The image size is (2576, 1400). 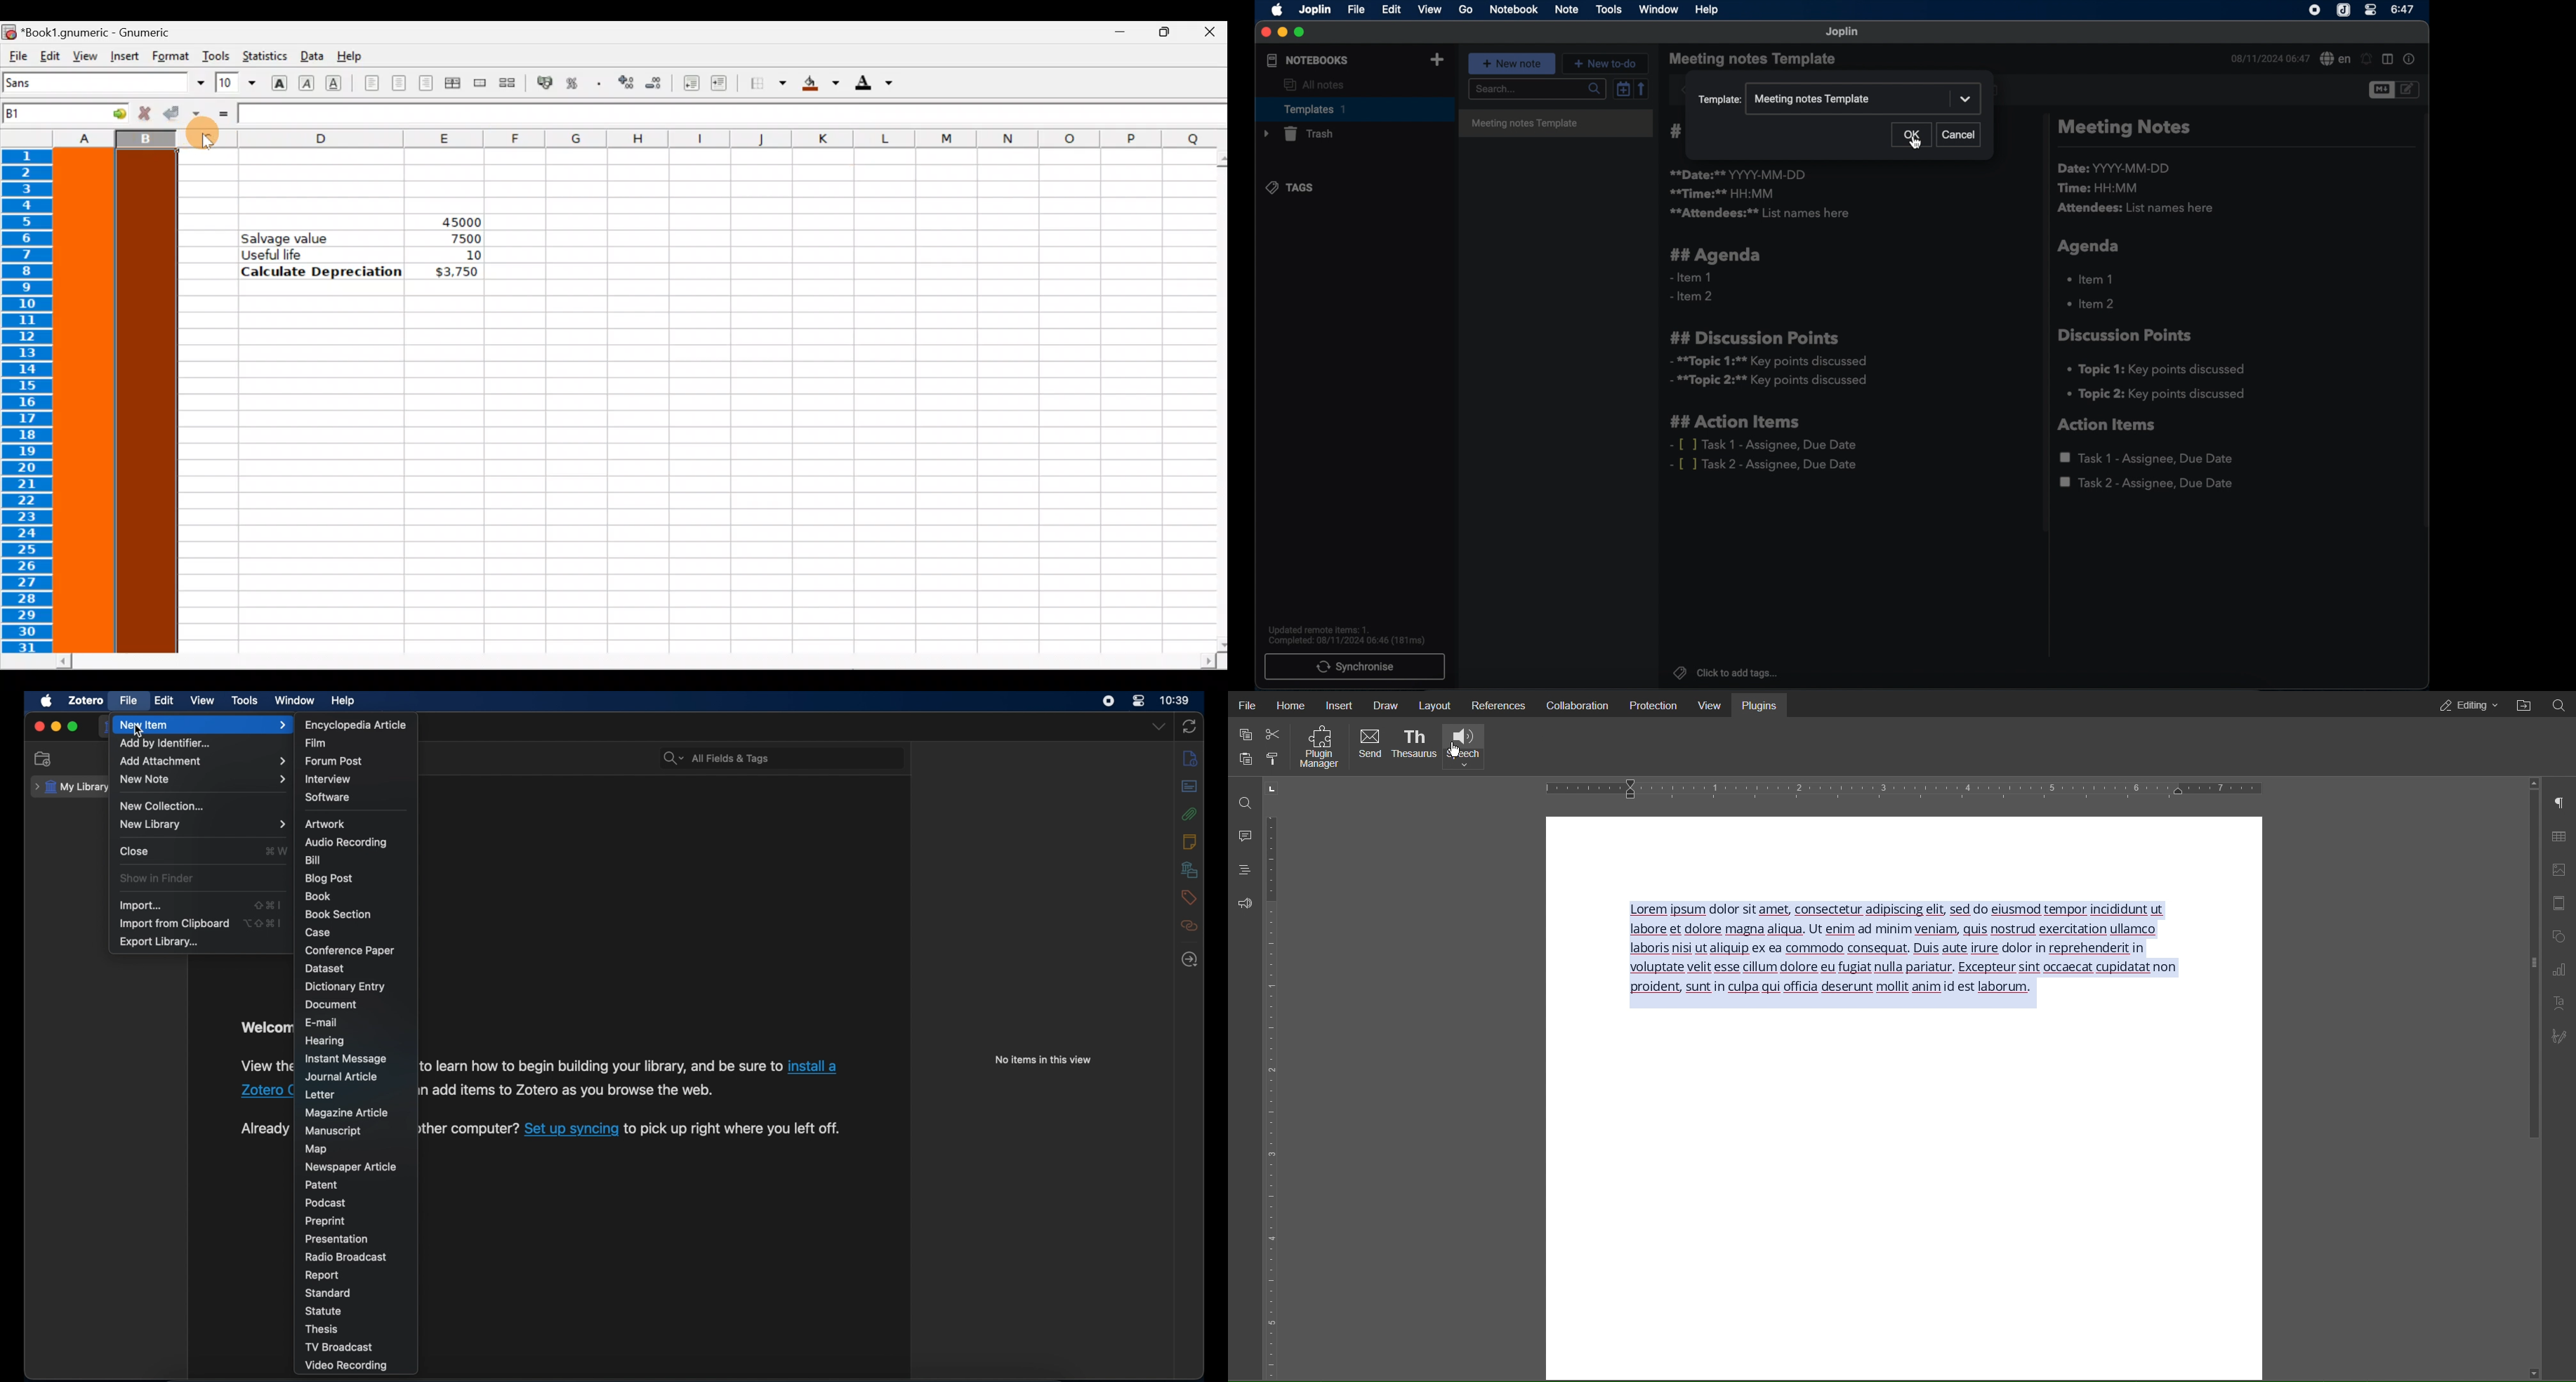 What do you see at coordinates (1314, 9) in the screenshot?
I see `Joplin` at bounding box center [1314, 9].